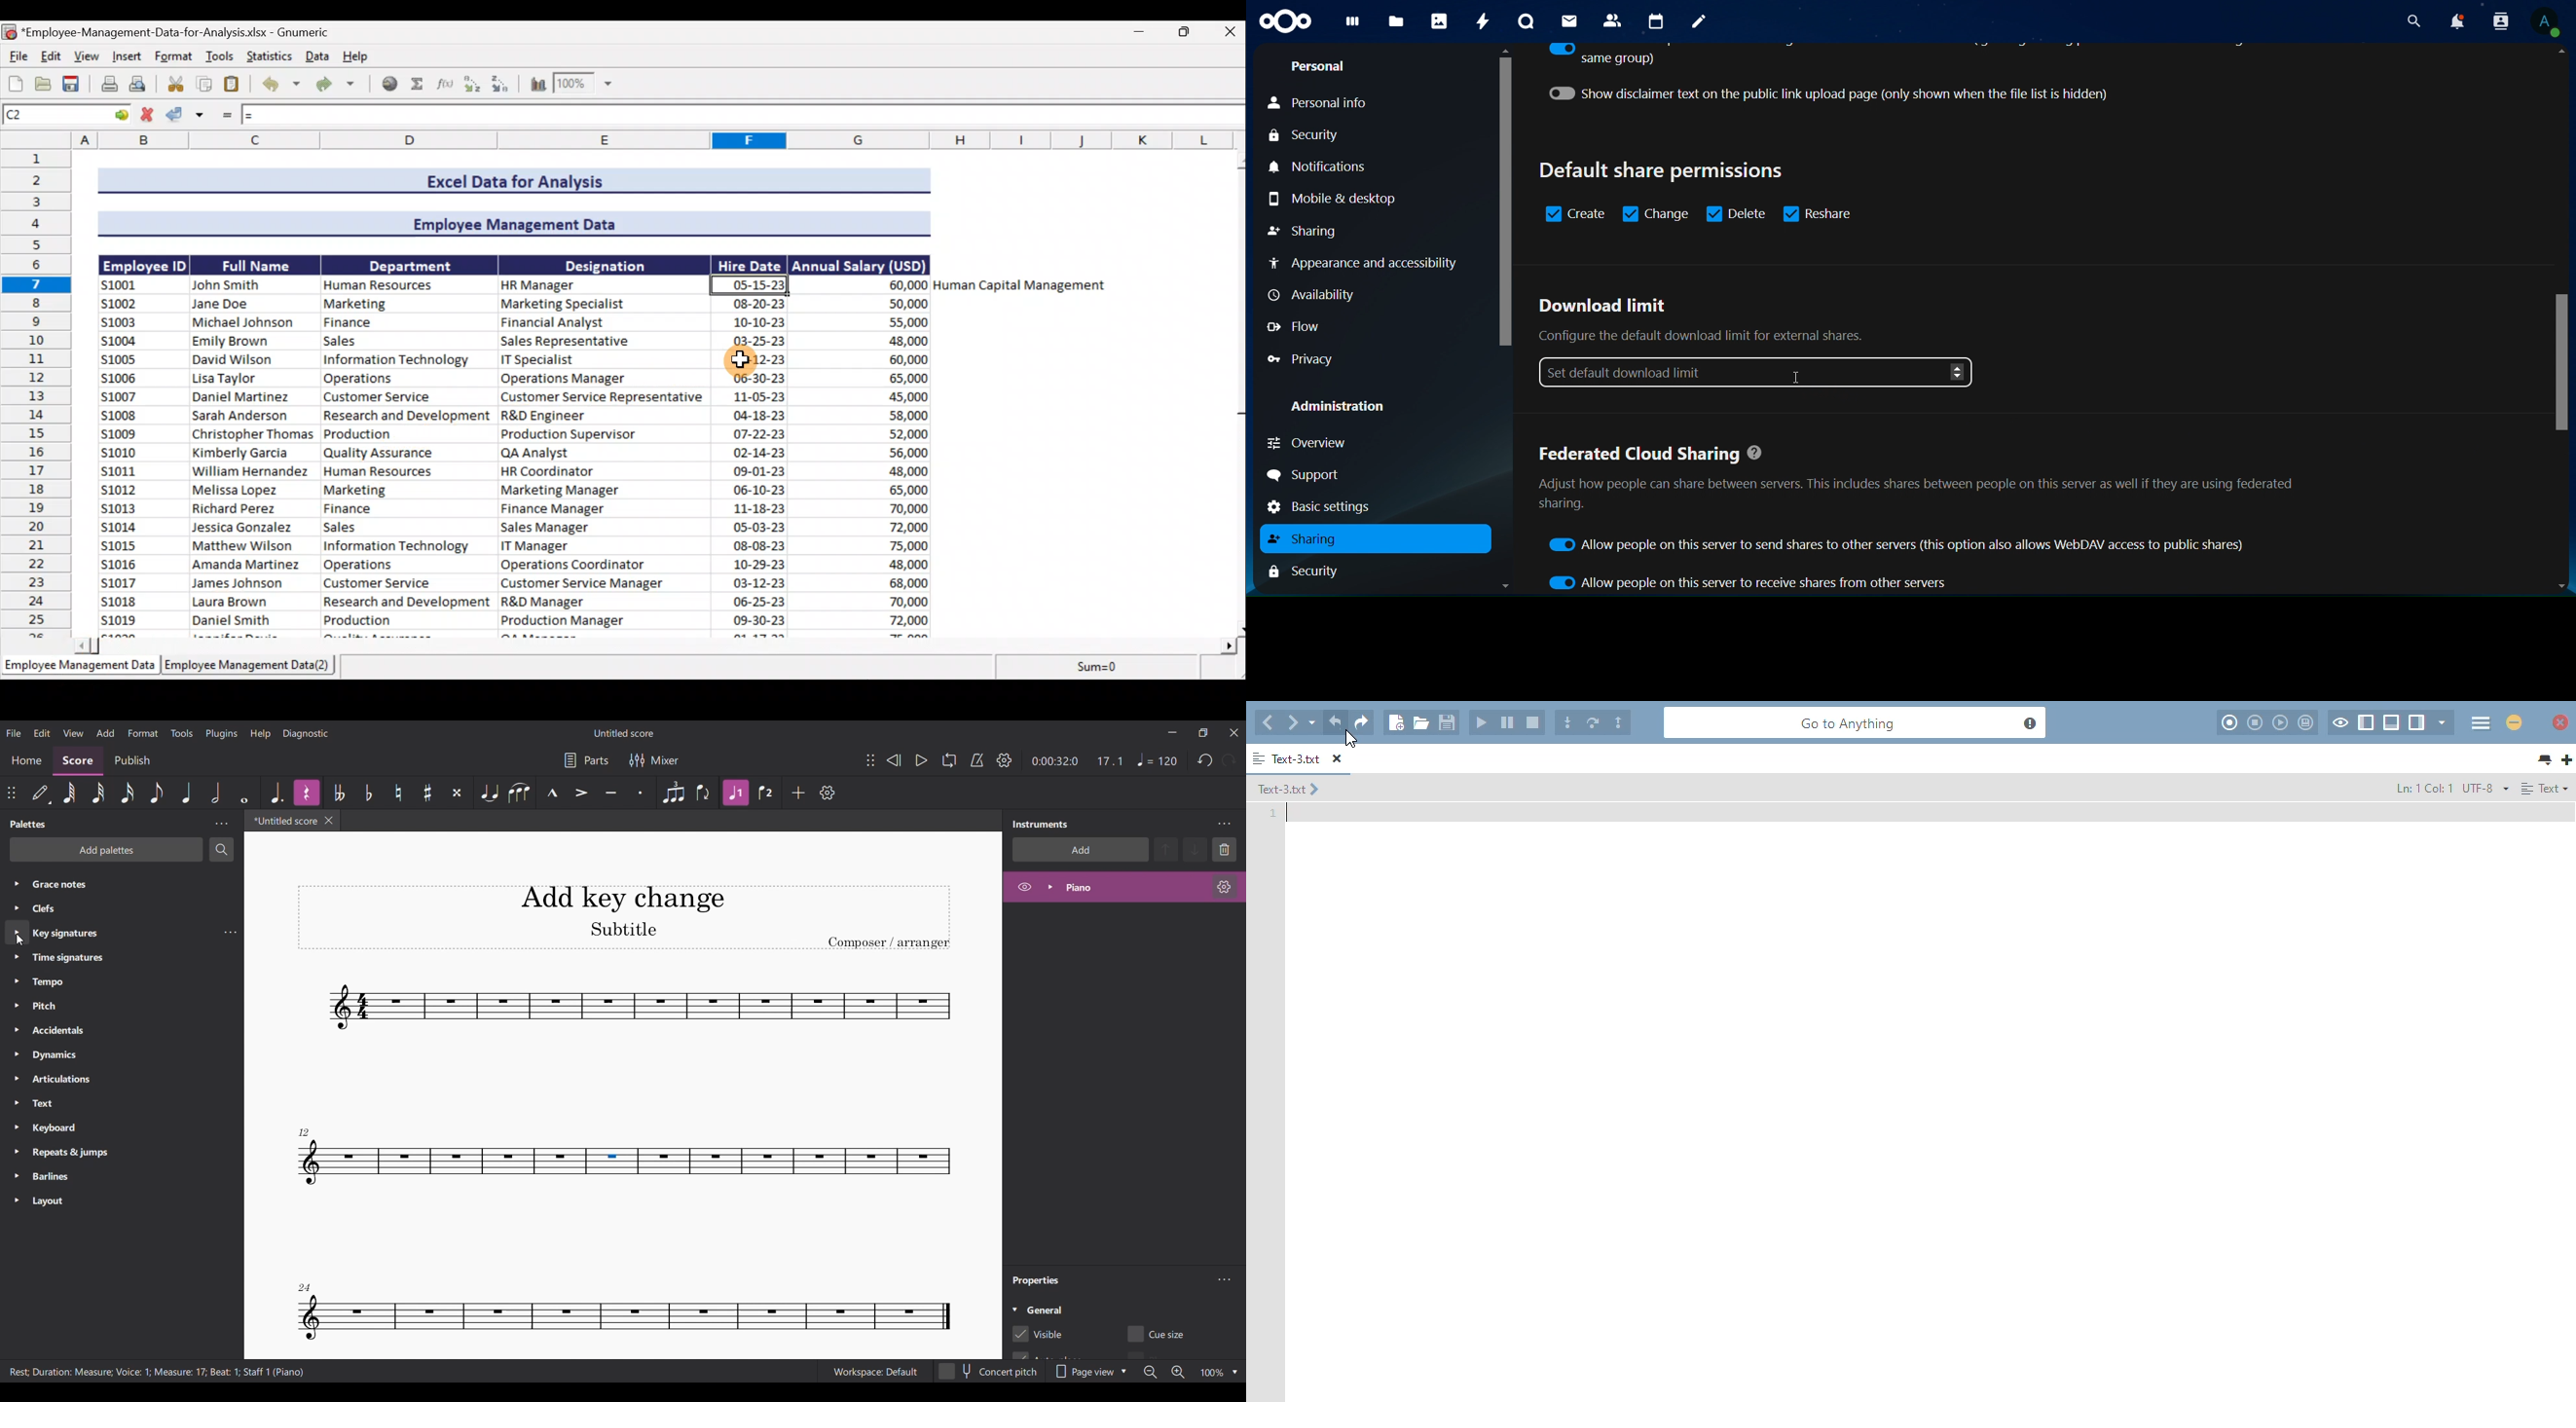 This screenshot has height=1428, width=2576. What do you see at coordinates (278, 793) in the screenshot?
I see `Augmentation dot` at bounding box center [278, 793].